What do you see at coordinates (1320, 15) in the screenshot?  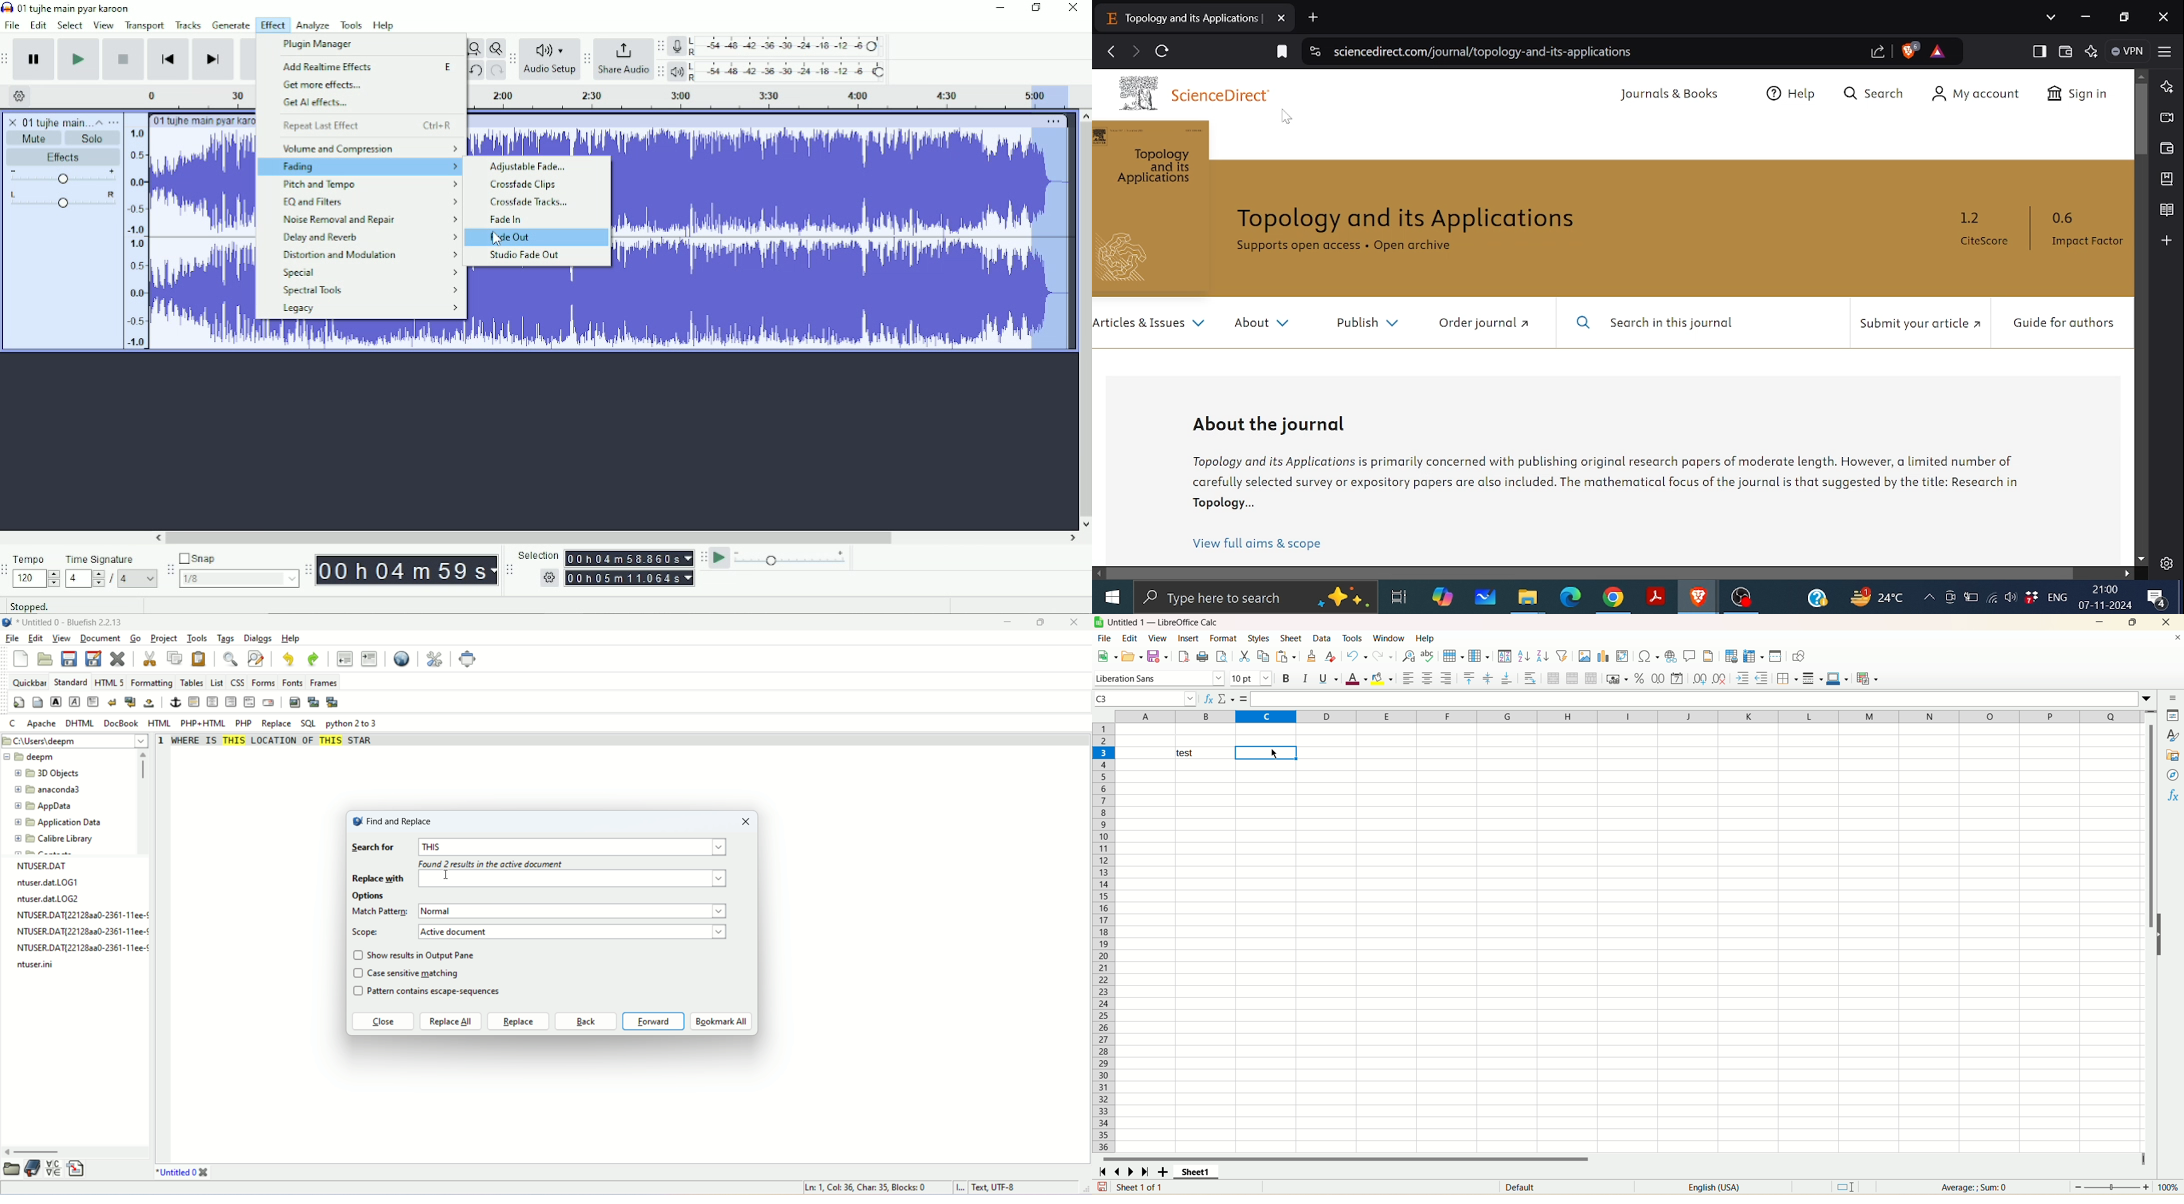 I see `add new tab` at bounding box center [1320, 15].